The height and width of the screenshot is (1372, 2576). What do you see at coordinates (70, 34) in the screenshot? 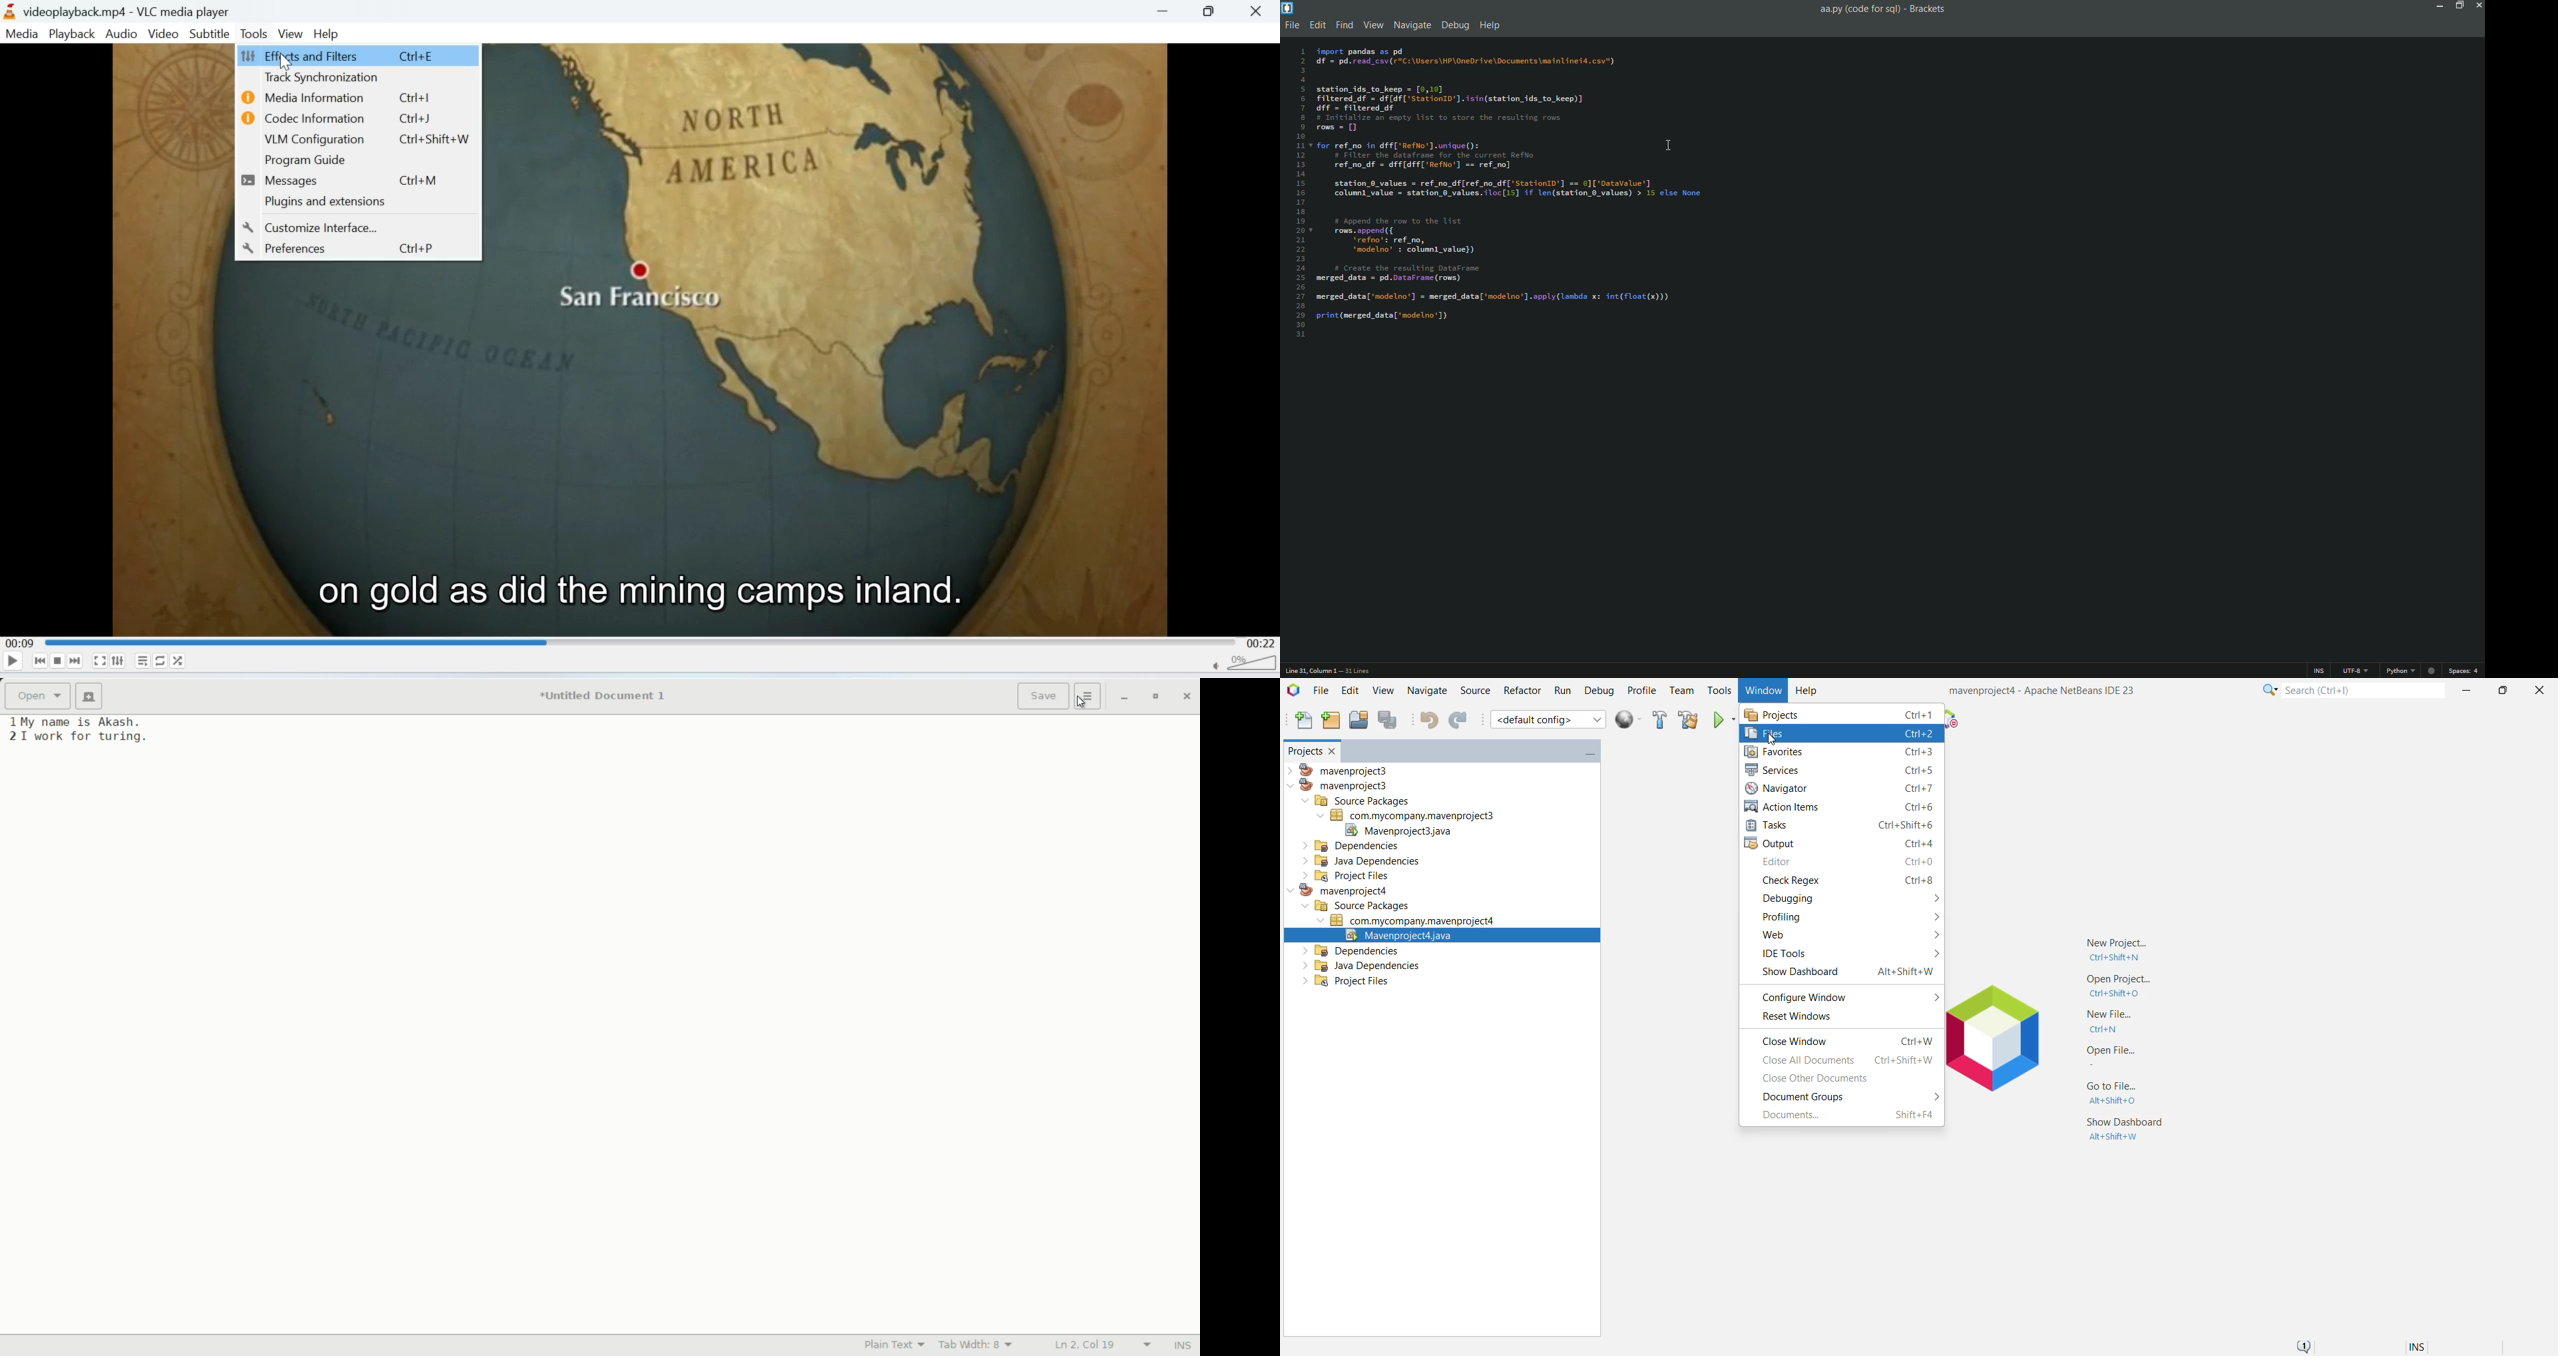
I see `Playback` at bounding box center [70, 34].